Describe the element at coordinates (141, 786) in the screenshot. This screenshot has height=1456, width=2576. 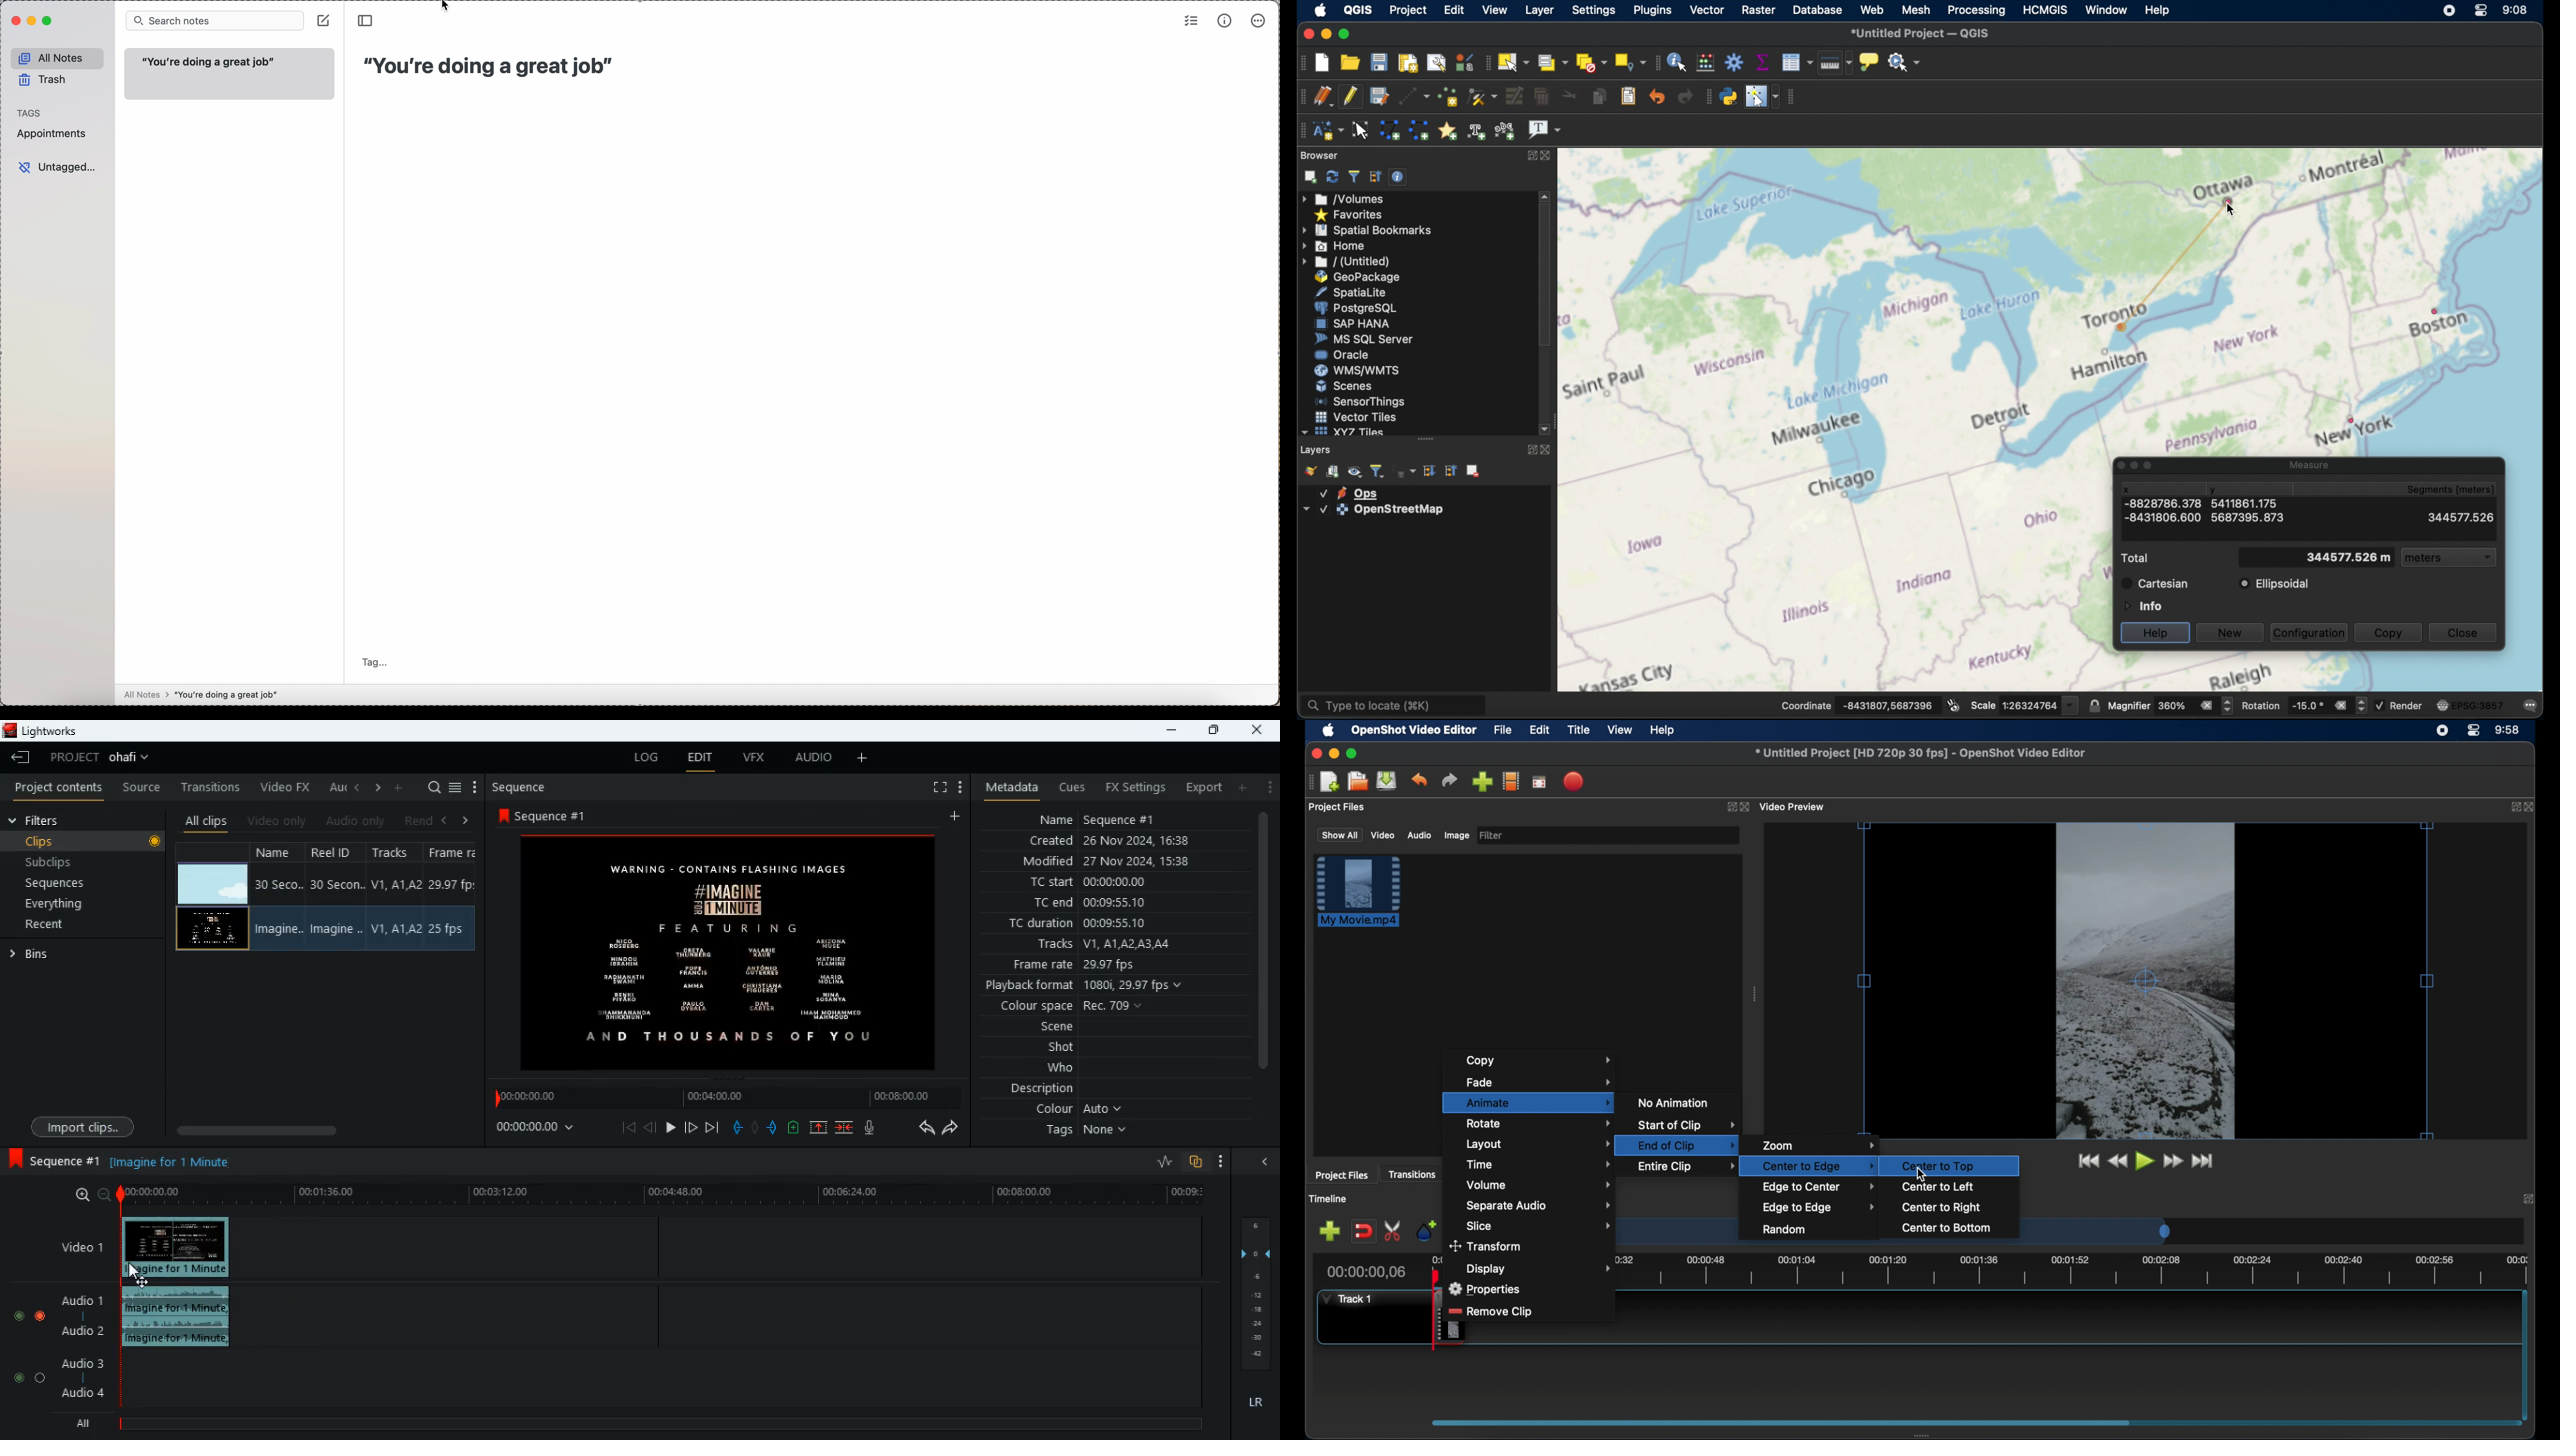
I see `source` at that location.